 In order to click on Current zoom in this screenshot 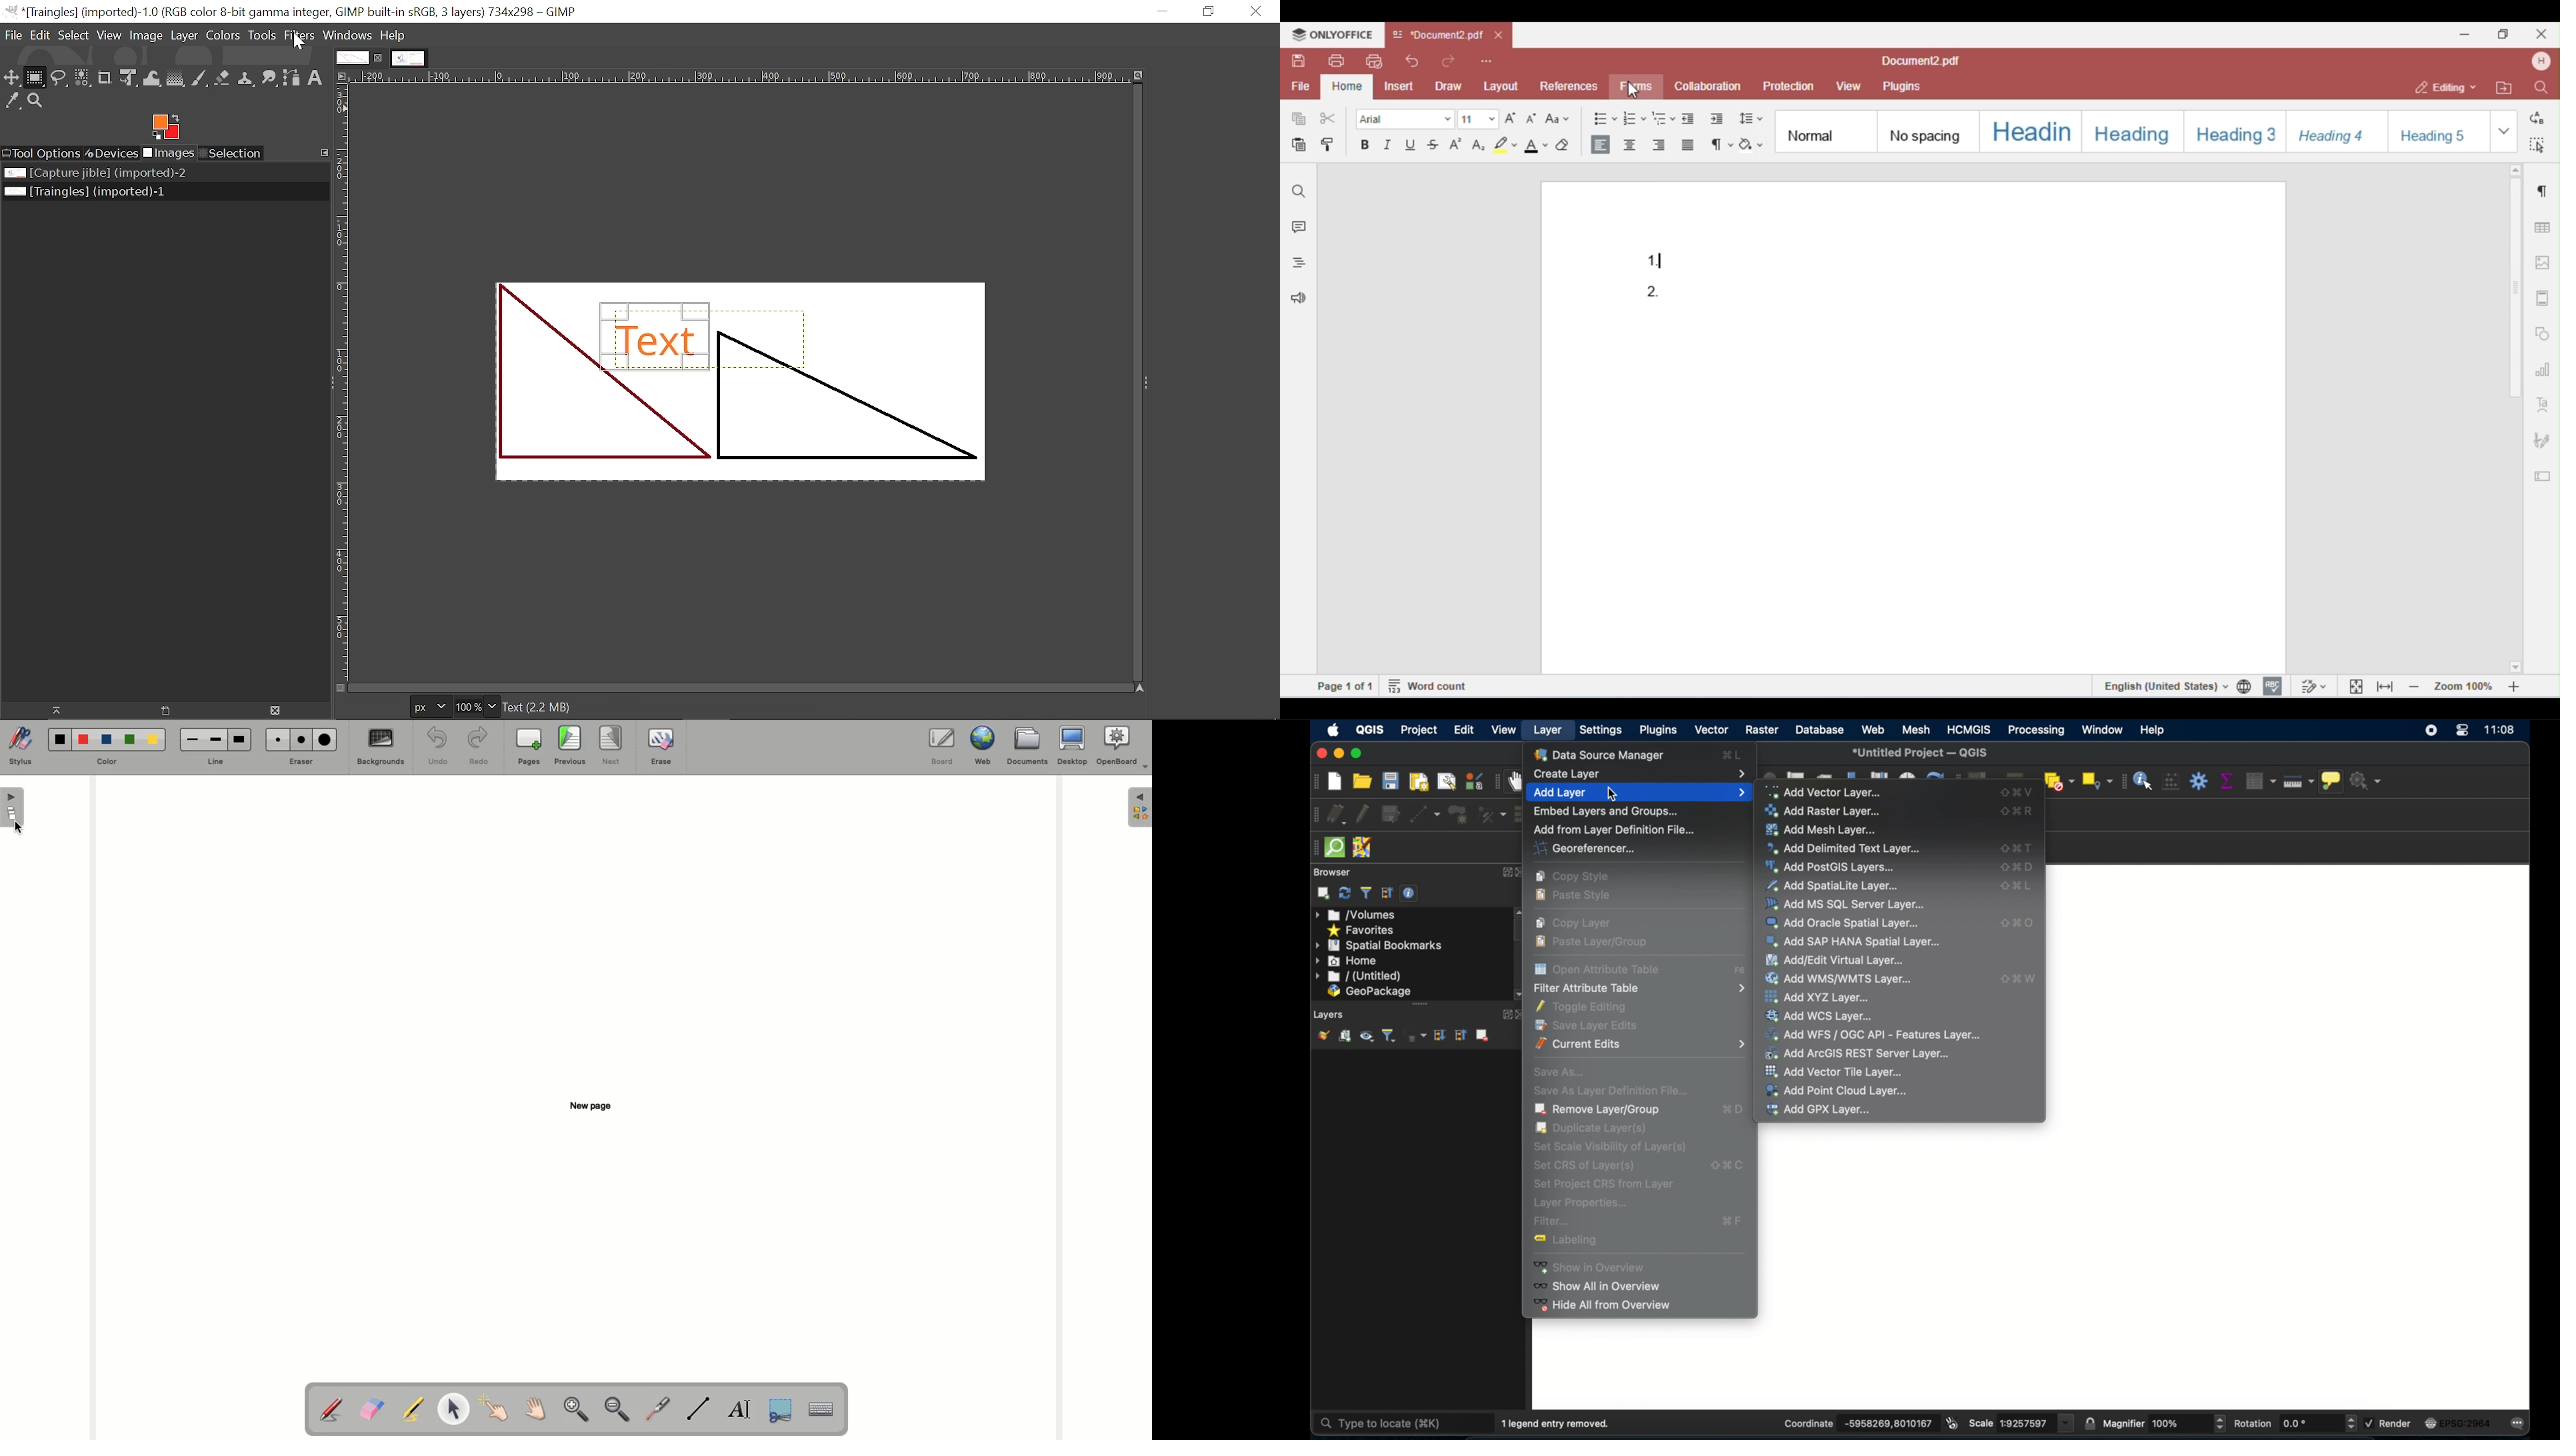, I will do `click(468, 706)`.